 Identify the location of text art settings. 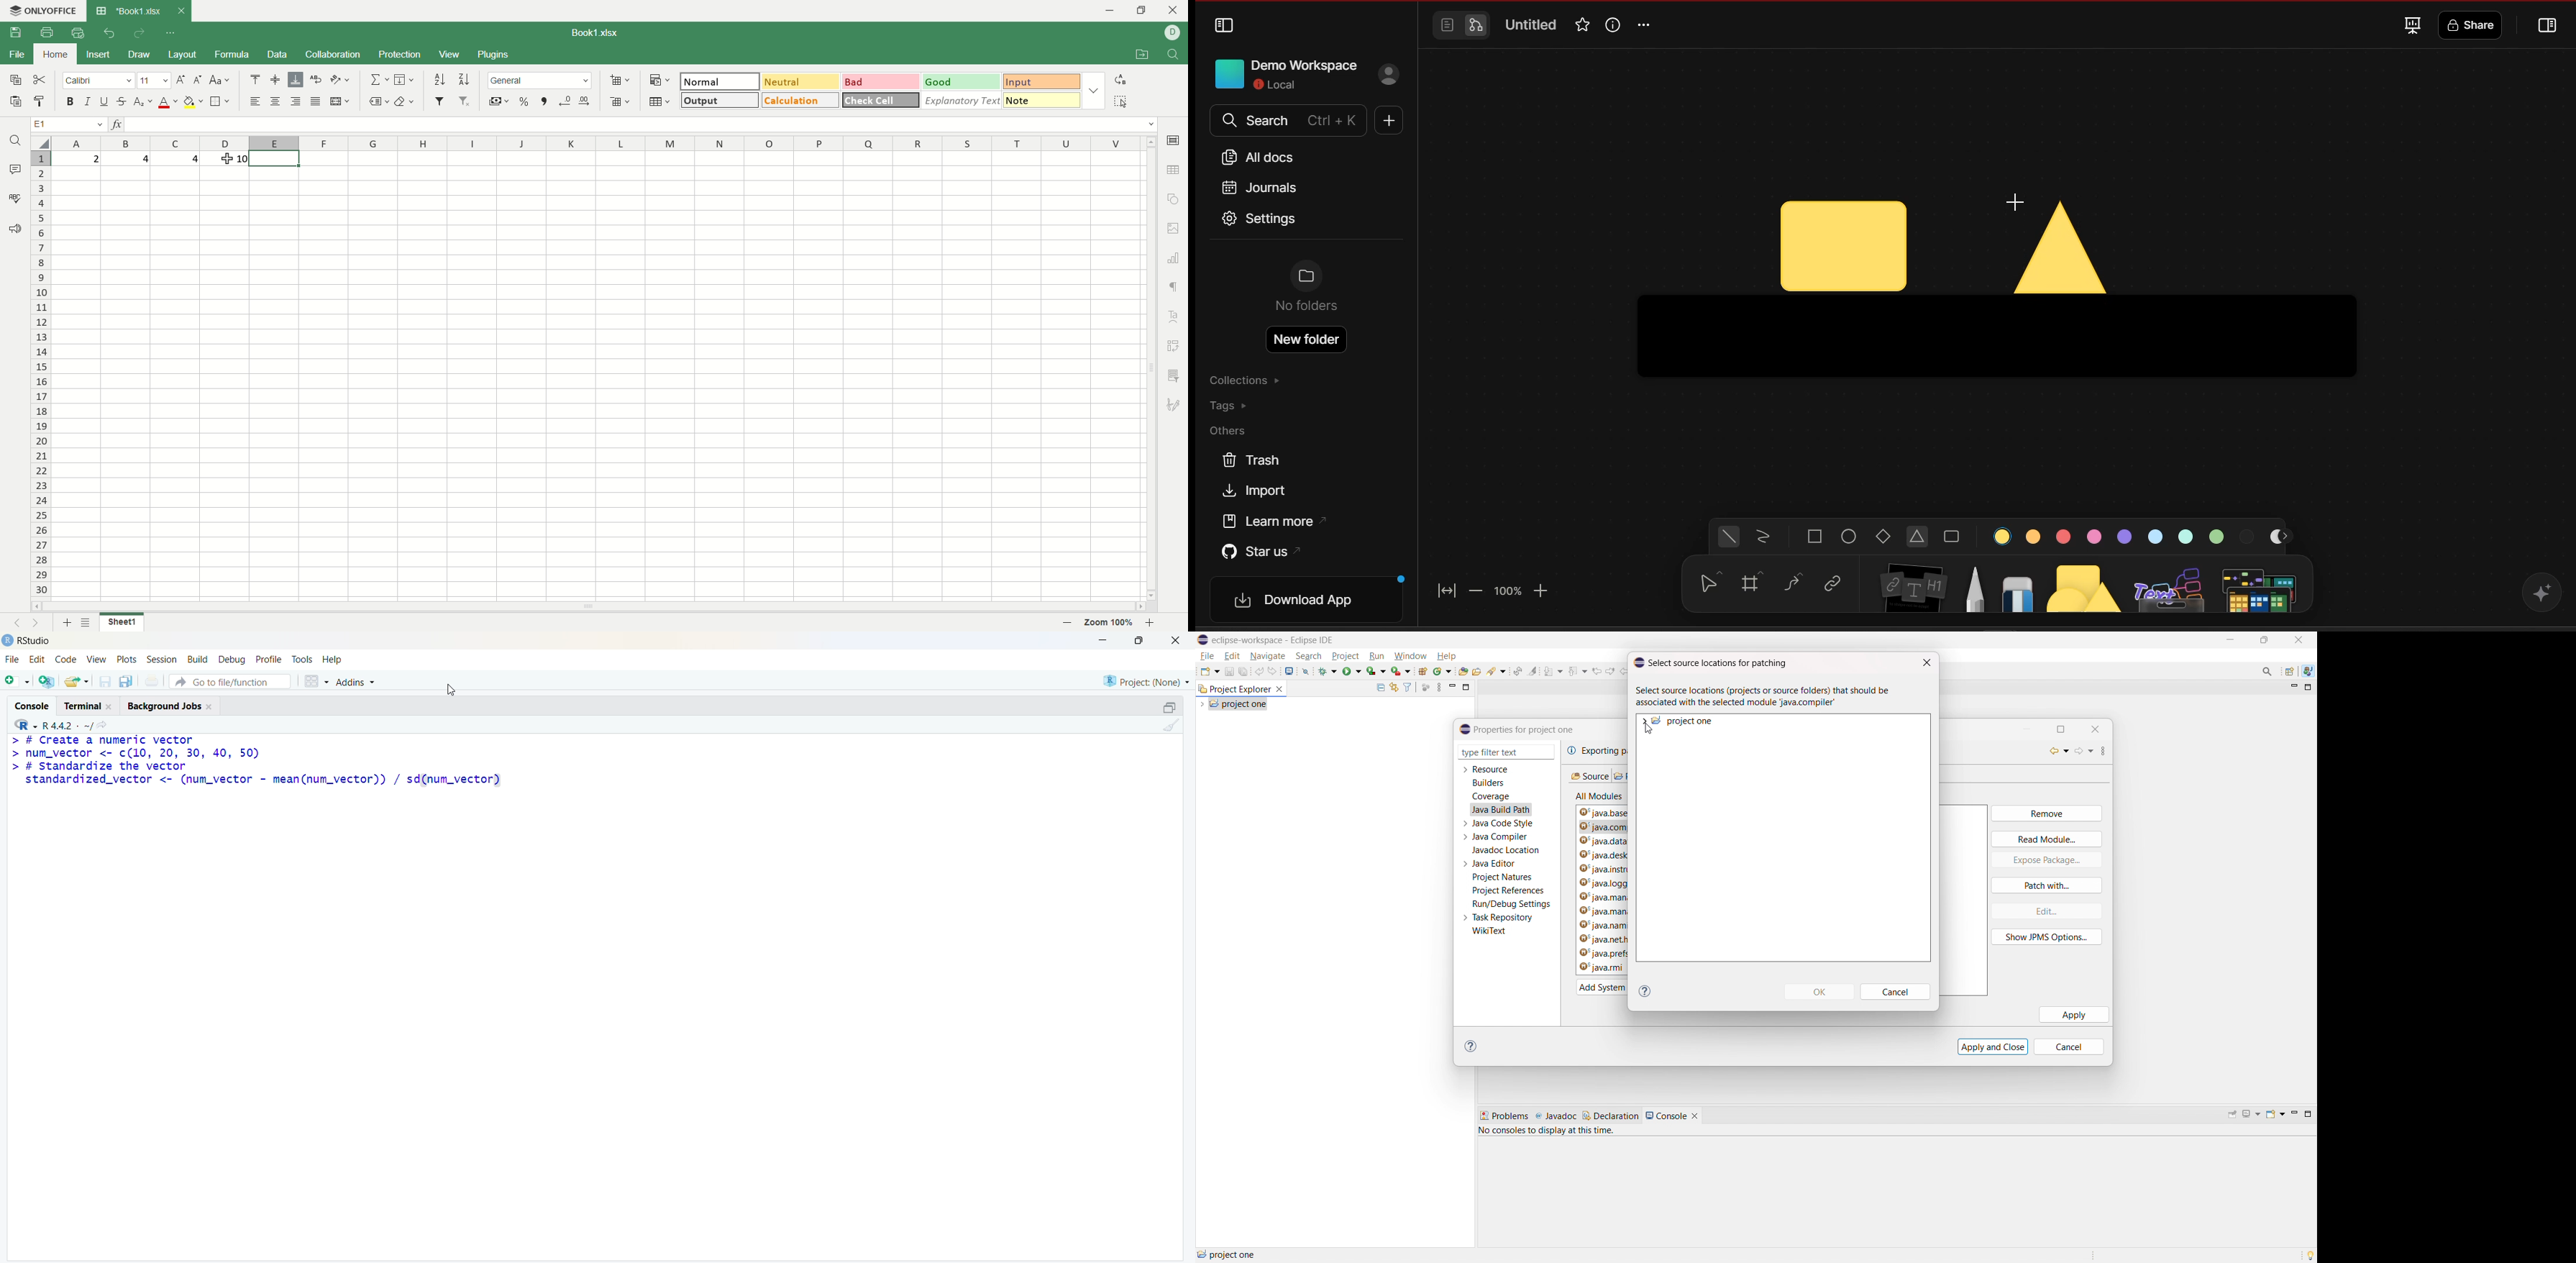
(1175, 315).